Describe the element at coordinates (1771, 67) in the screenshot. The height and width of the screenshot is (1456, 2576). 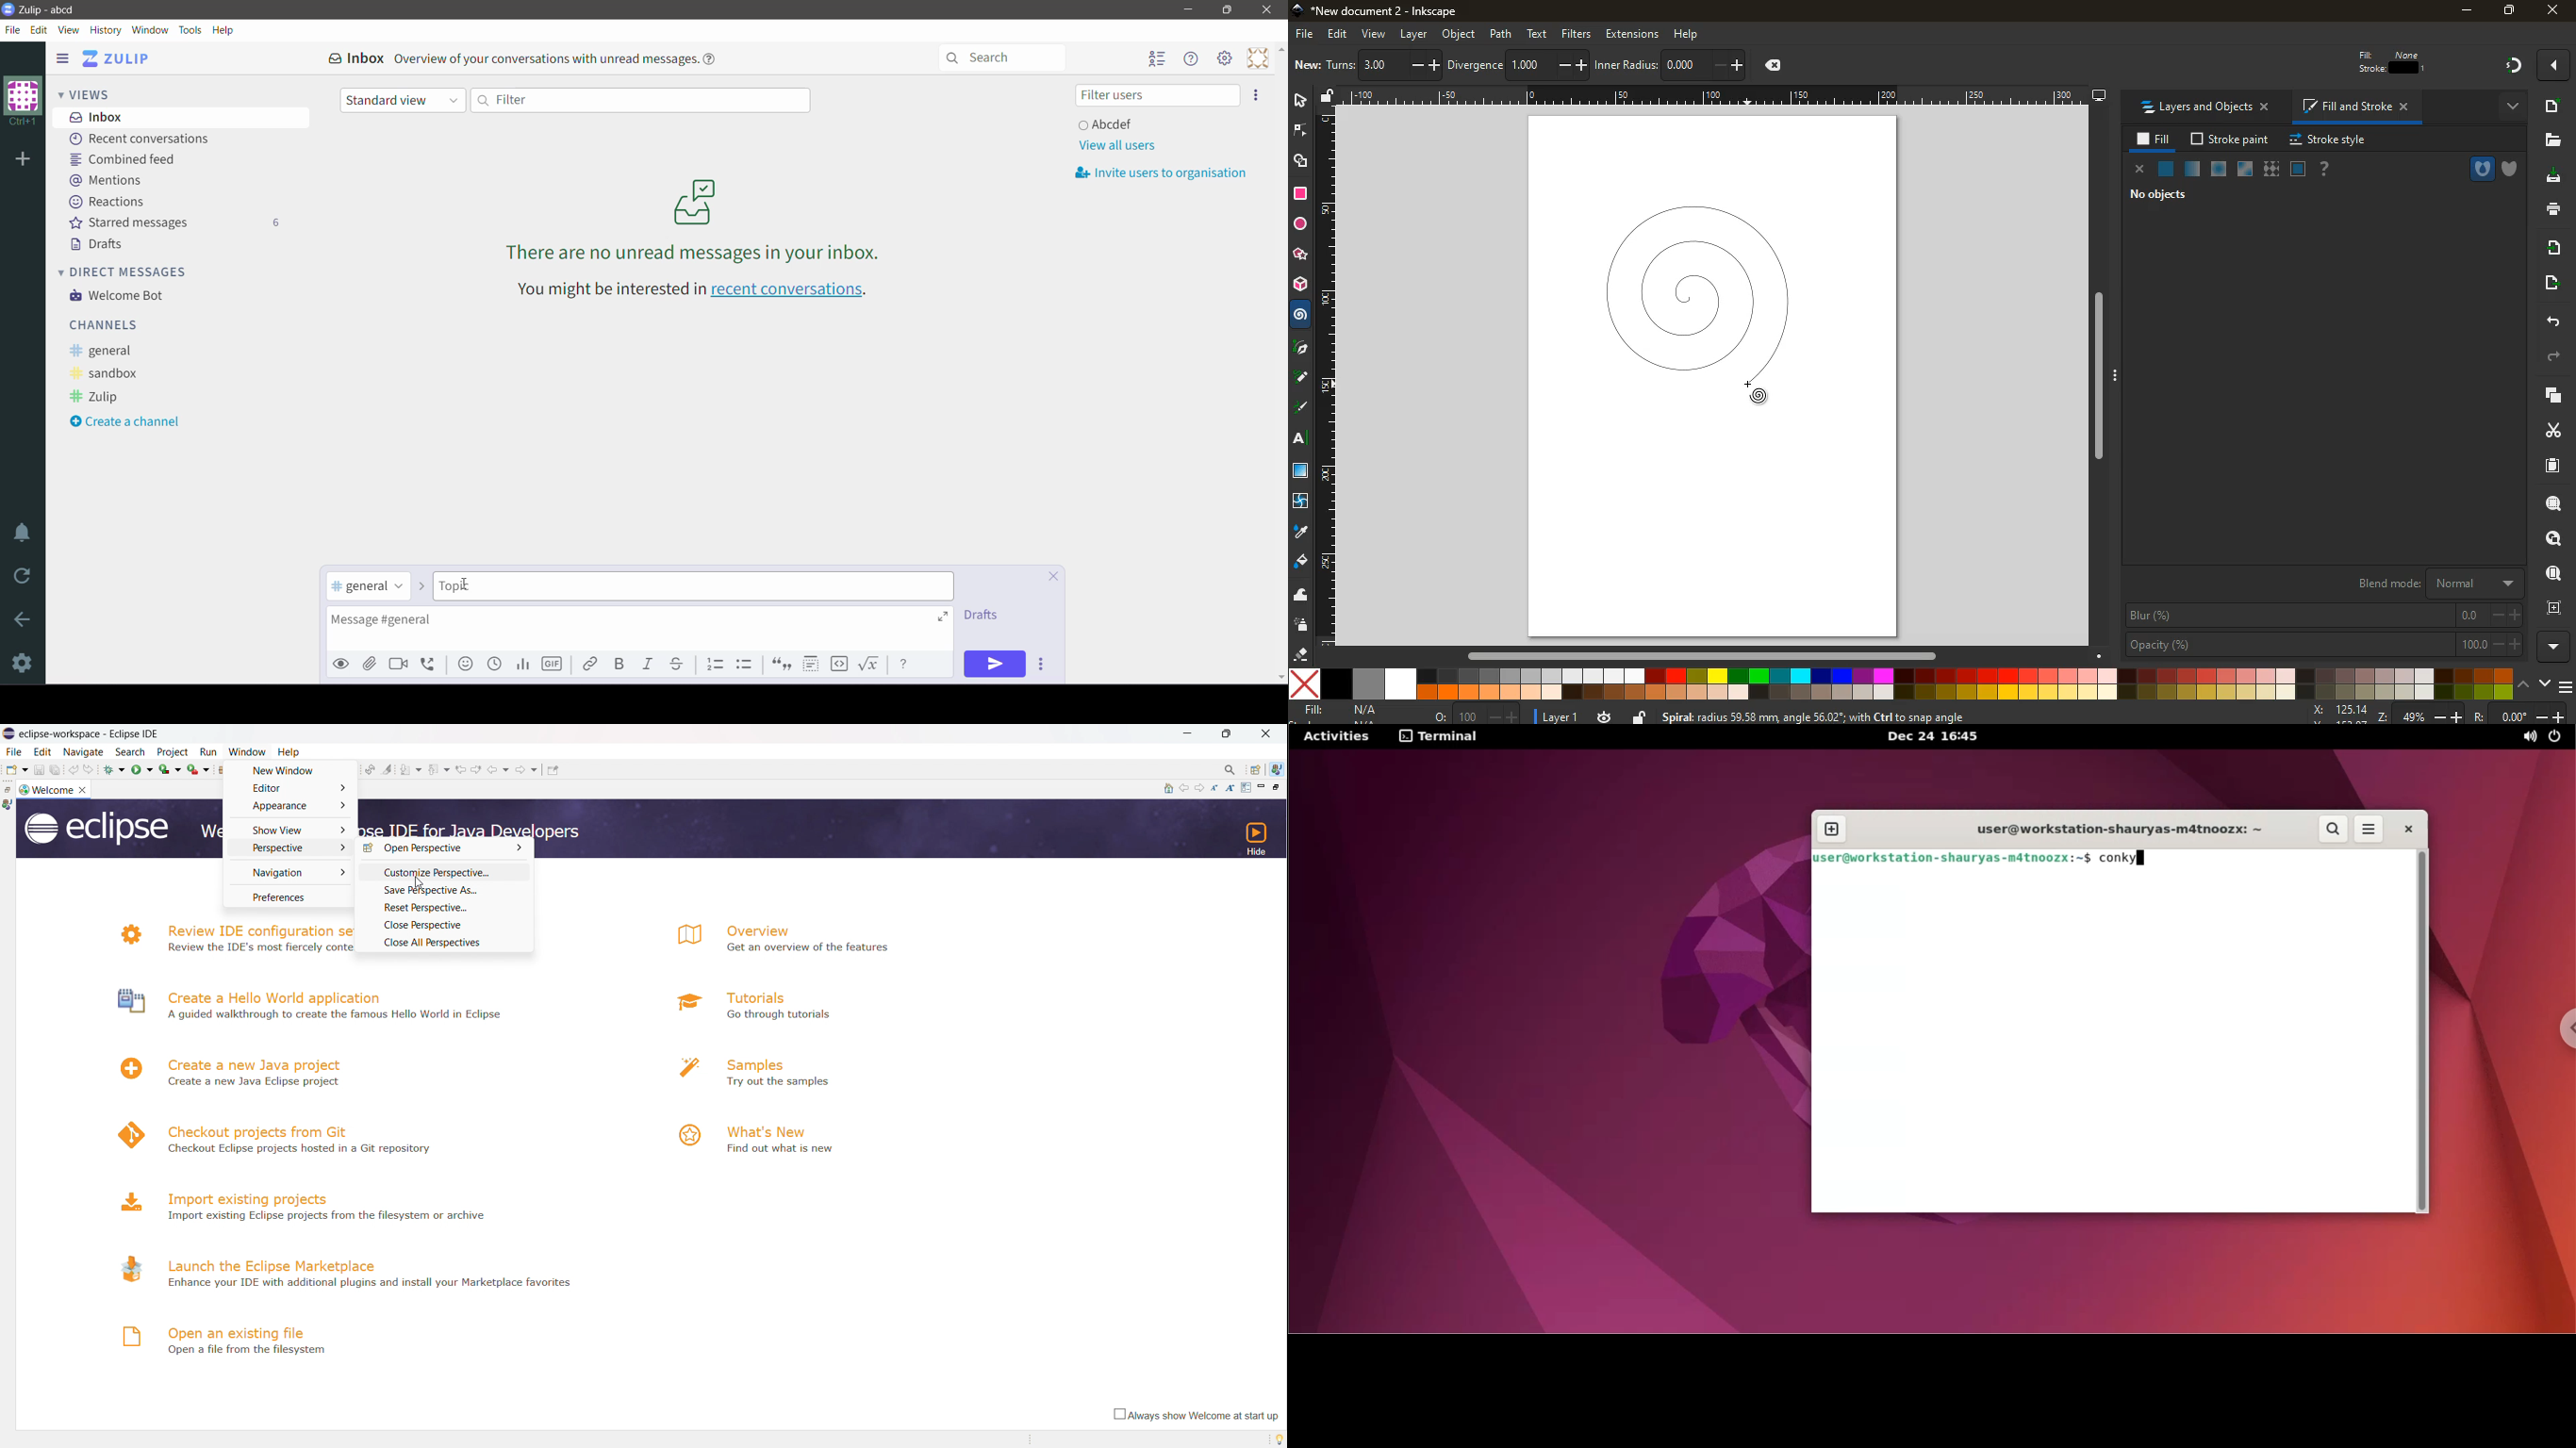
I see `coordinates` at that location.